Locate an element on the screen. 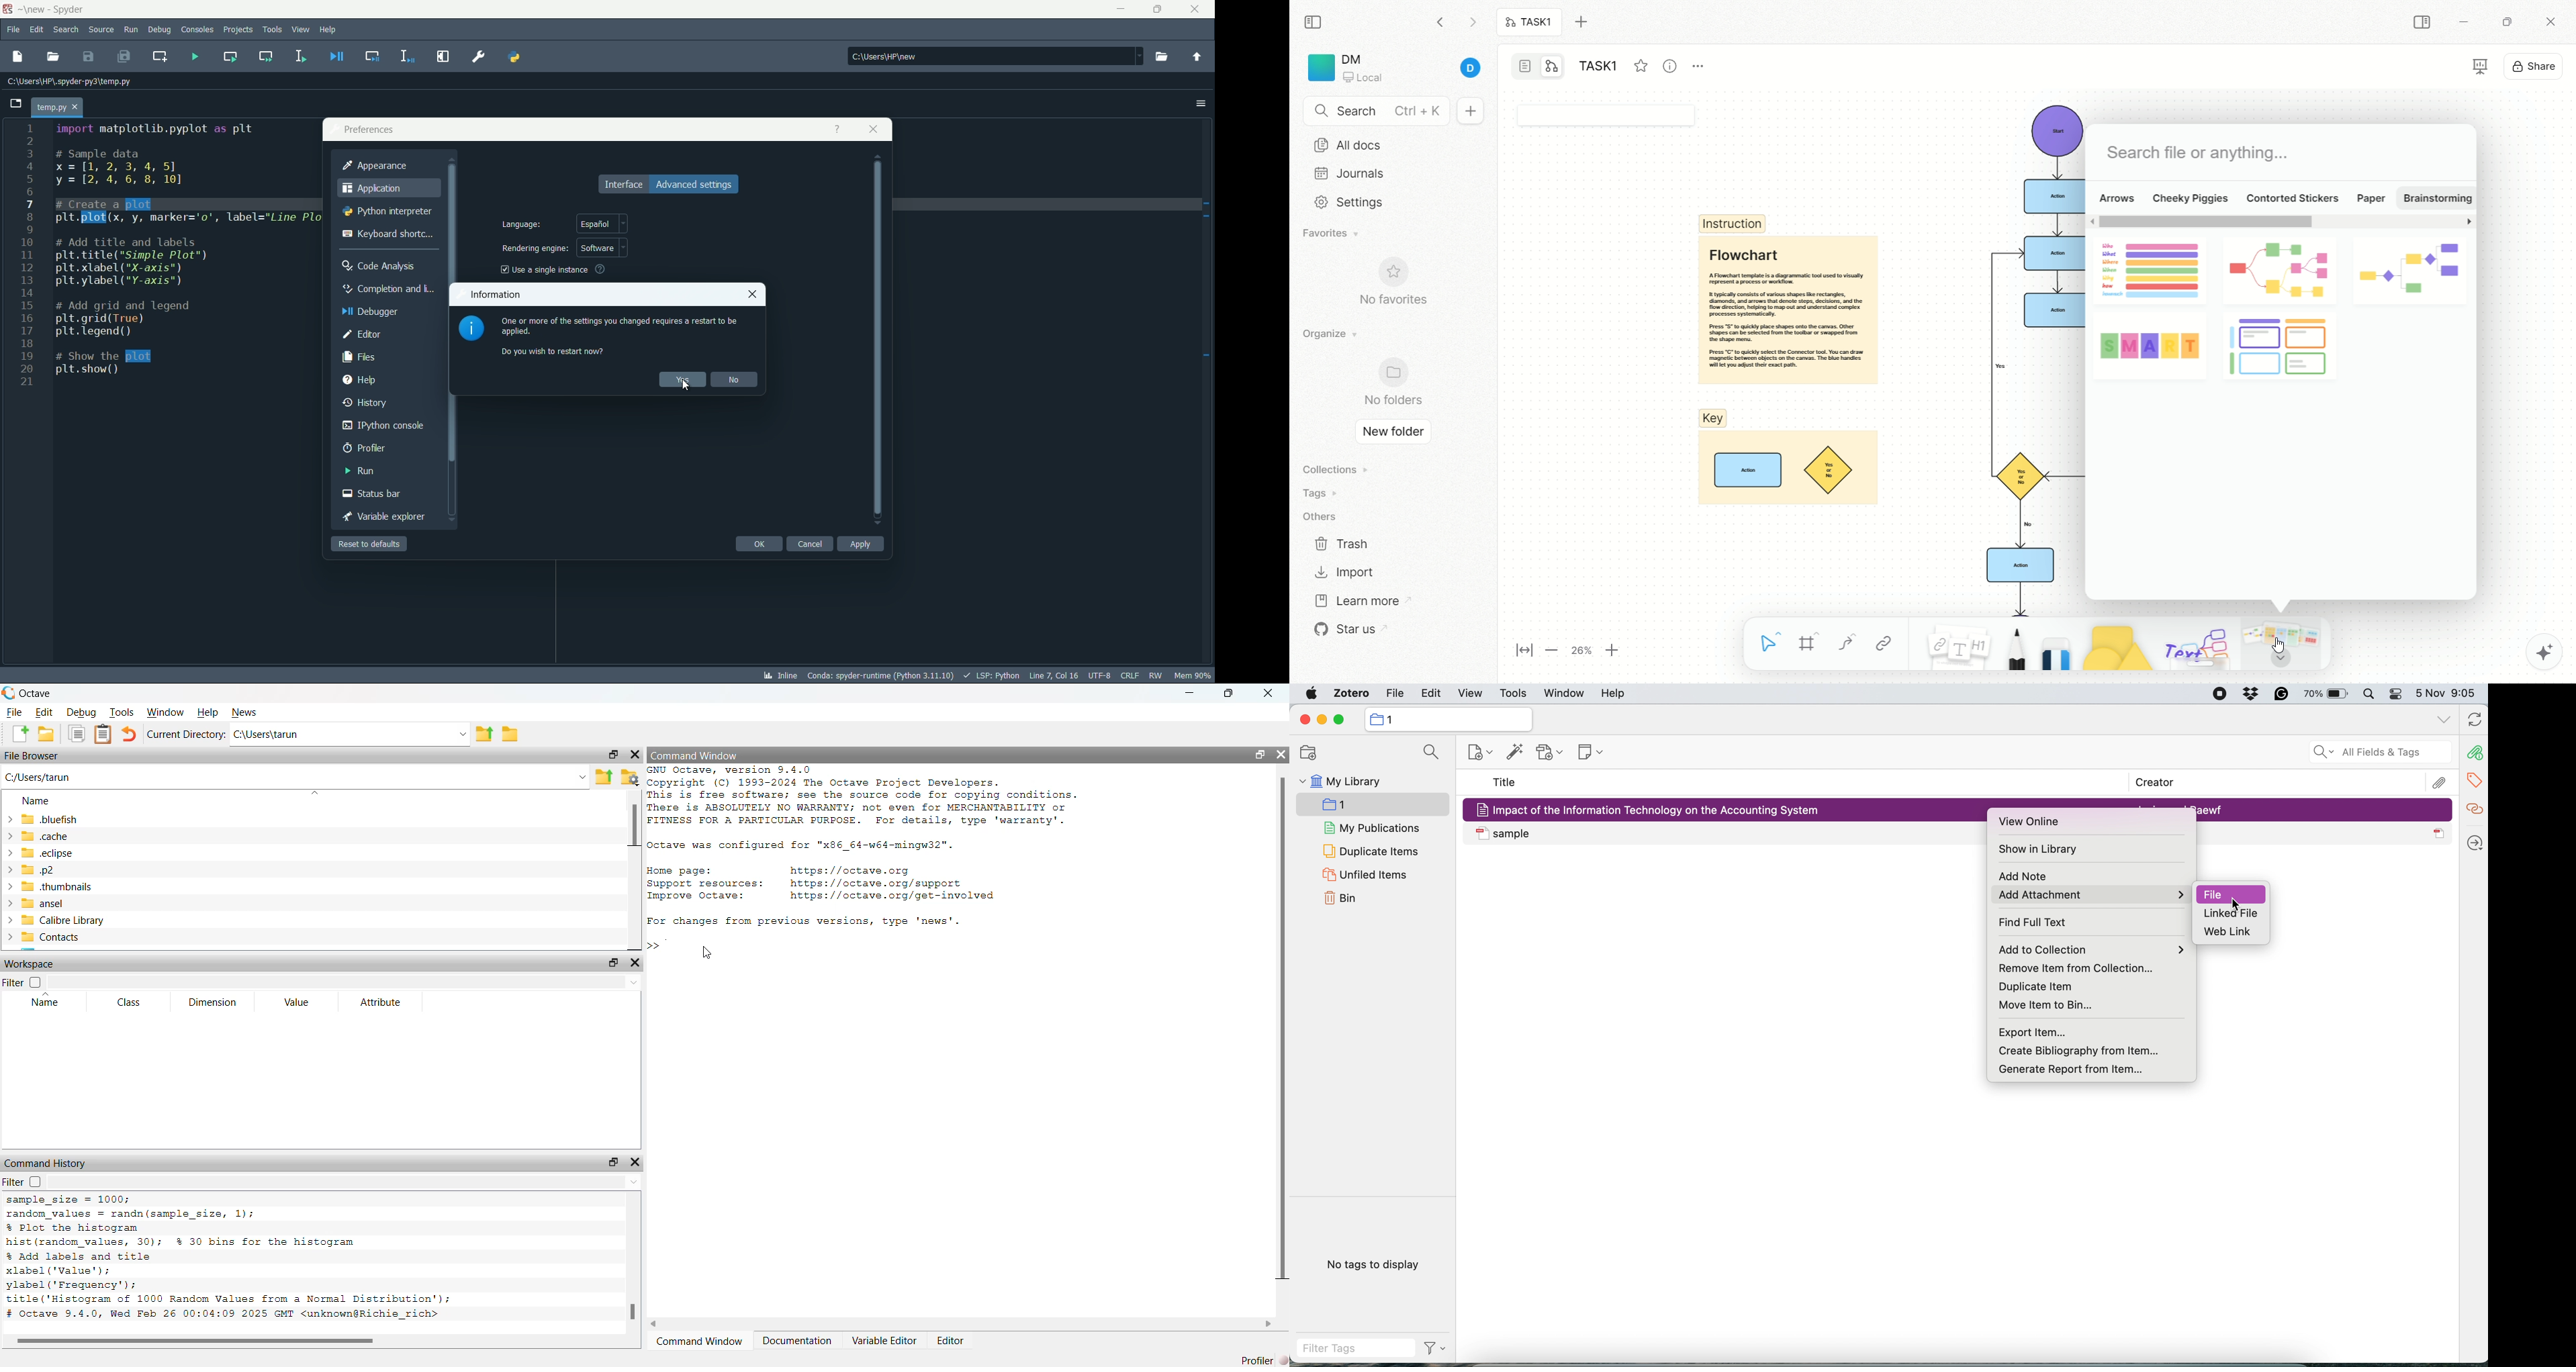 The height and width of the screenshot is (1372, 2576). dropdown is located at coordinates (633, 983).